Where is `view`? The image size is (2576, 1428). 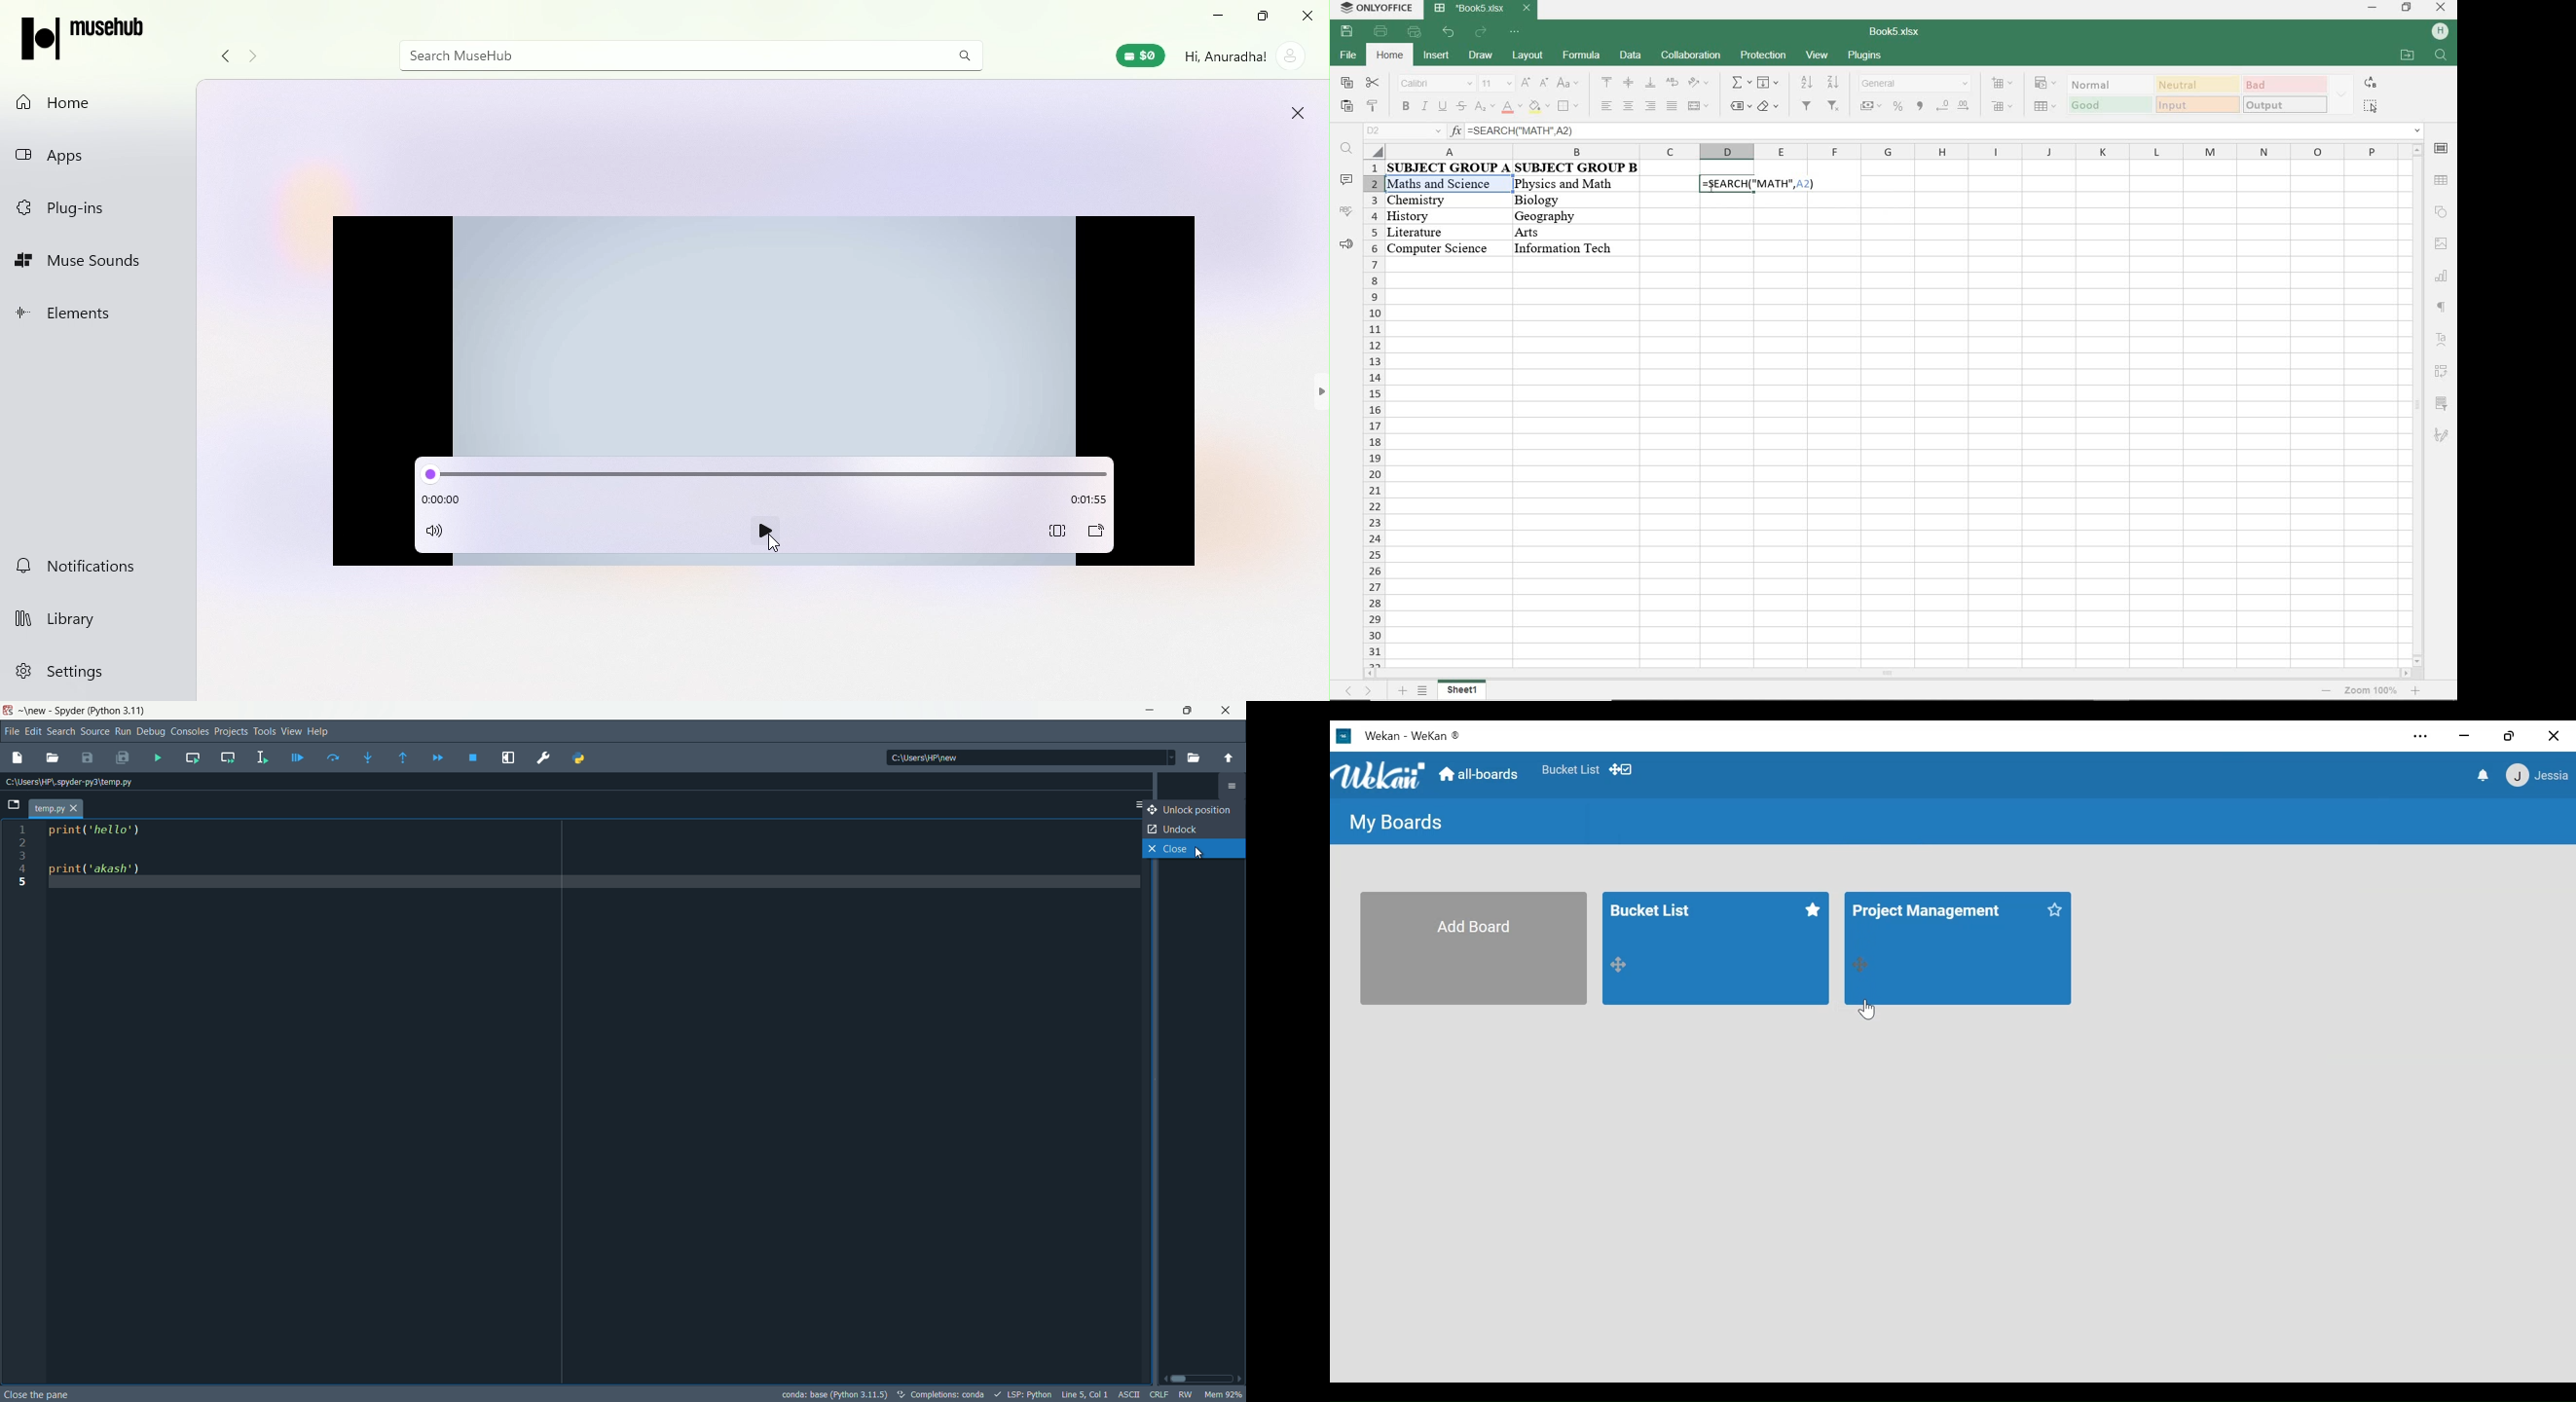
view is located at coordinates (1819, 54).